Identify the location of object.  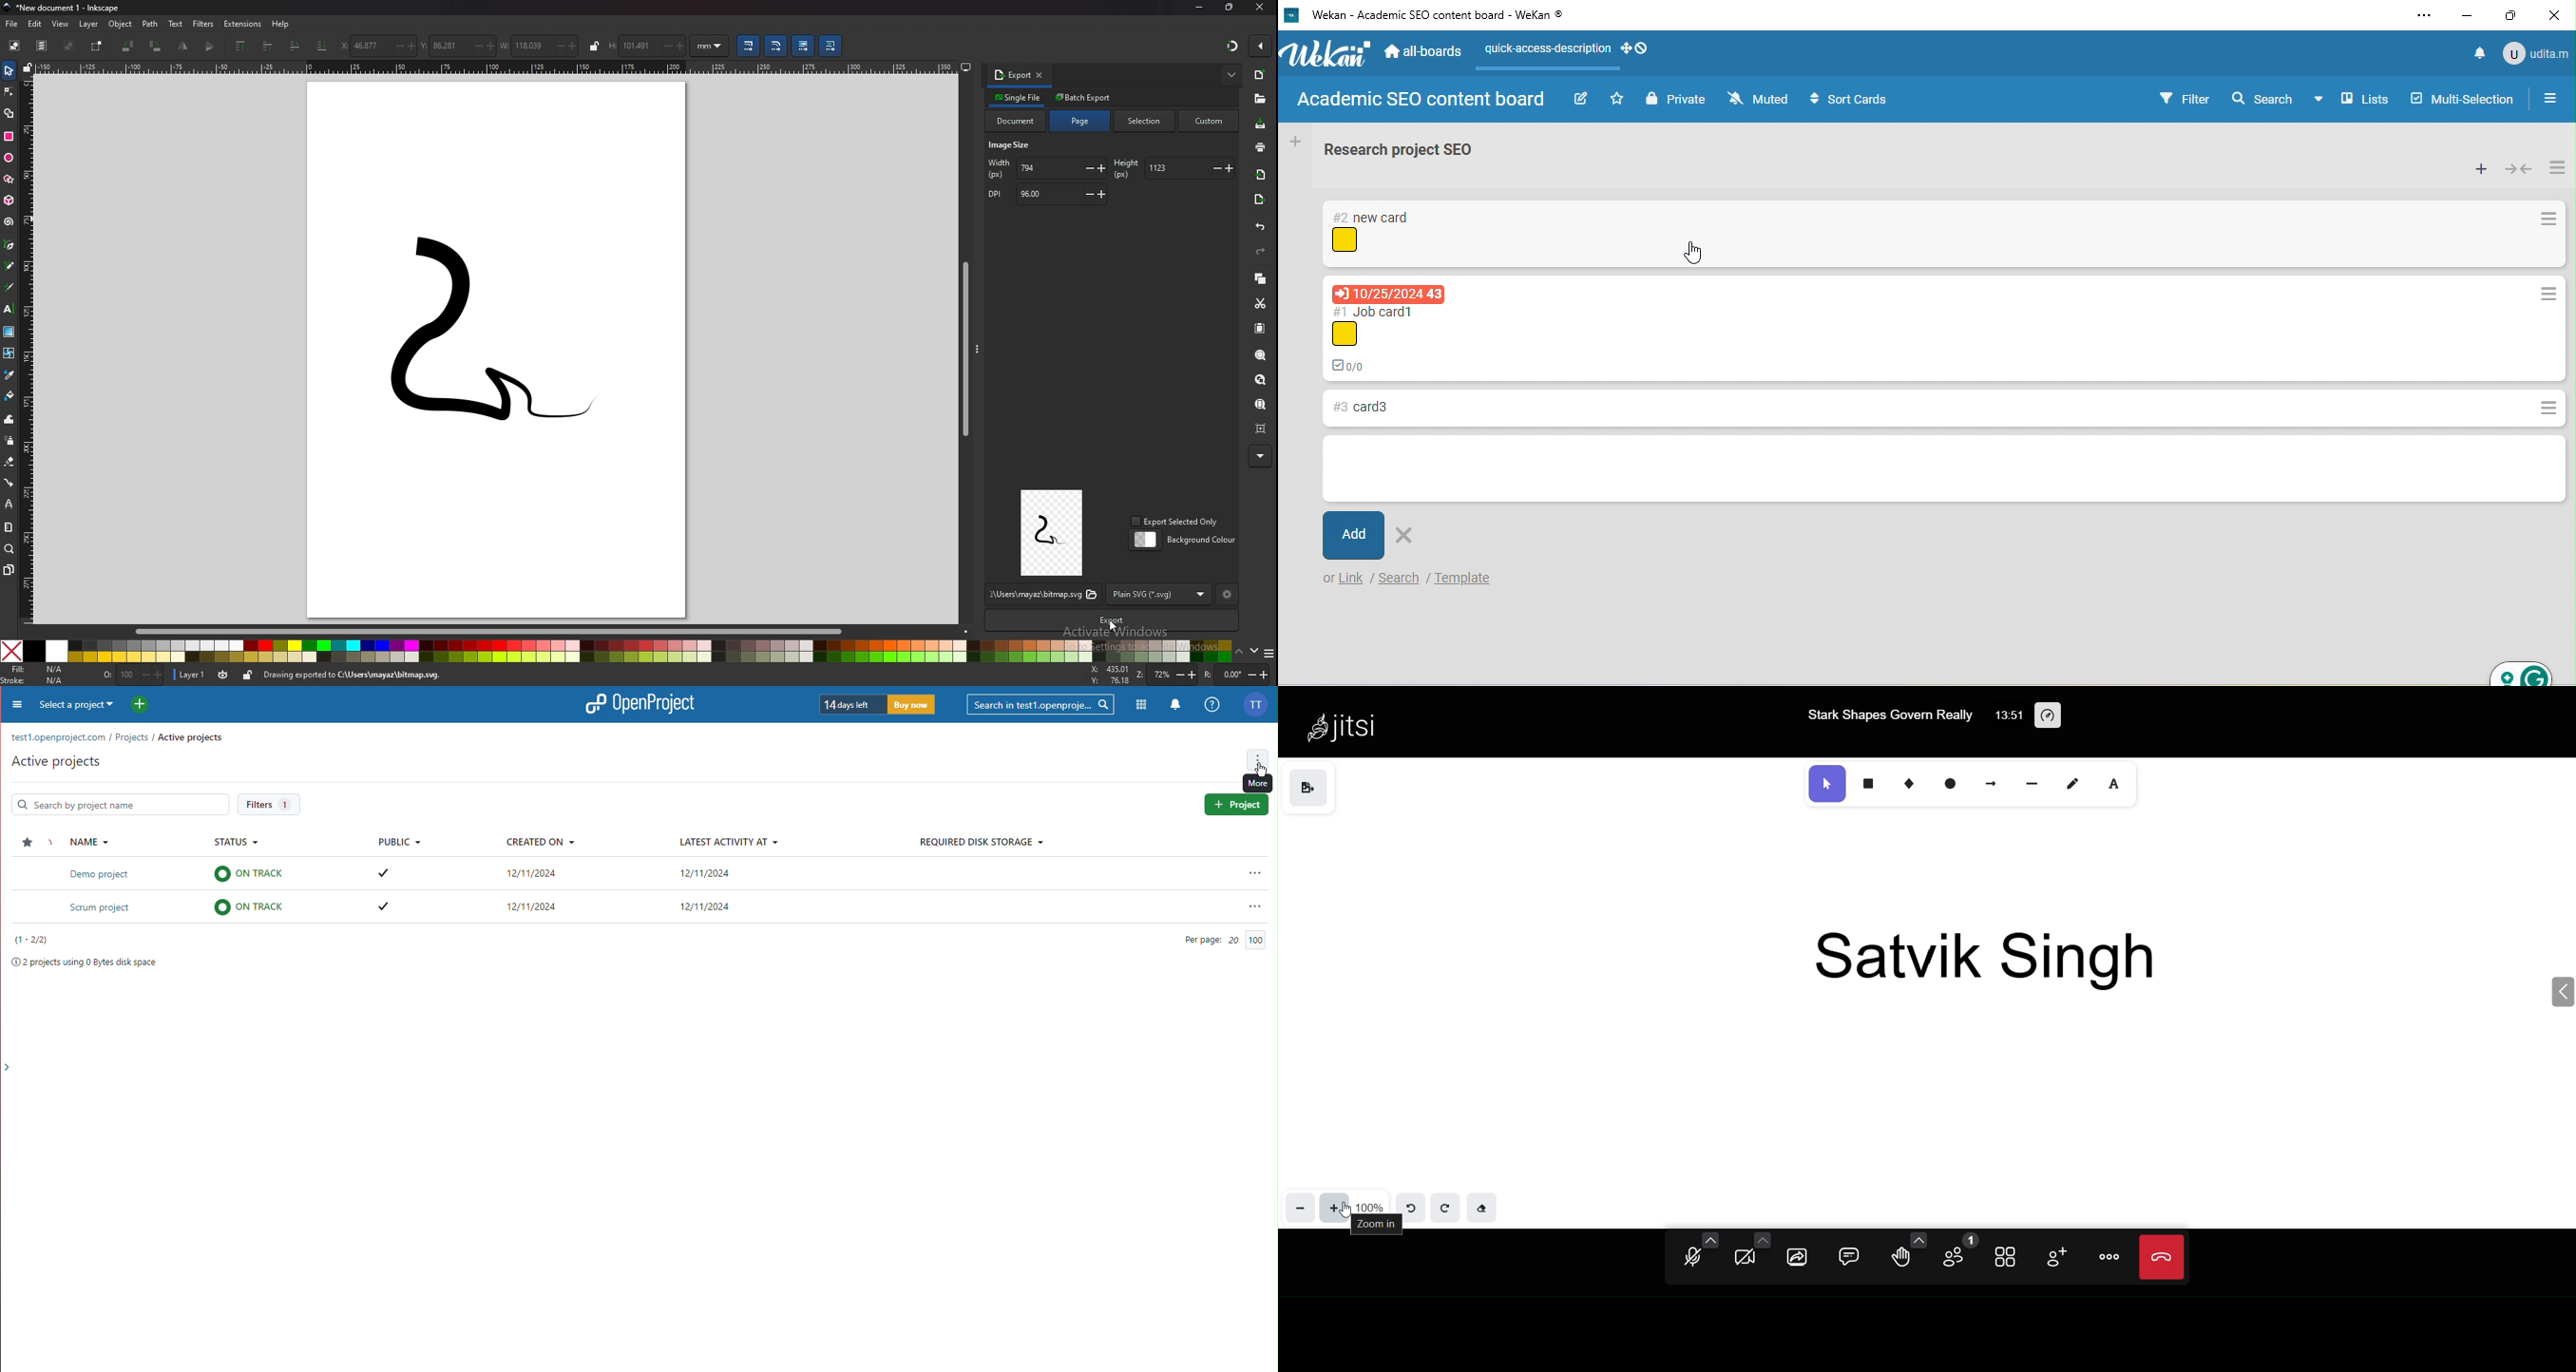
(121, 25).